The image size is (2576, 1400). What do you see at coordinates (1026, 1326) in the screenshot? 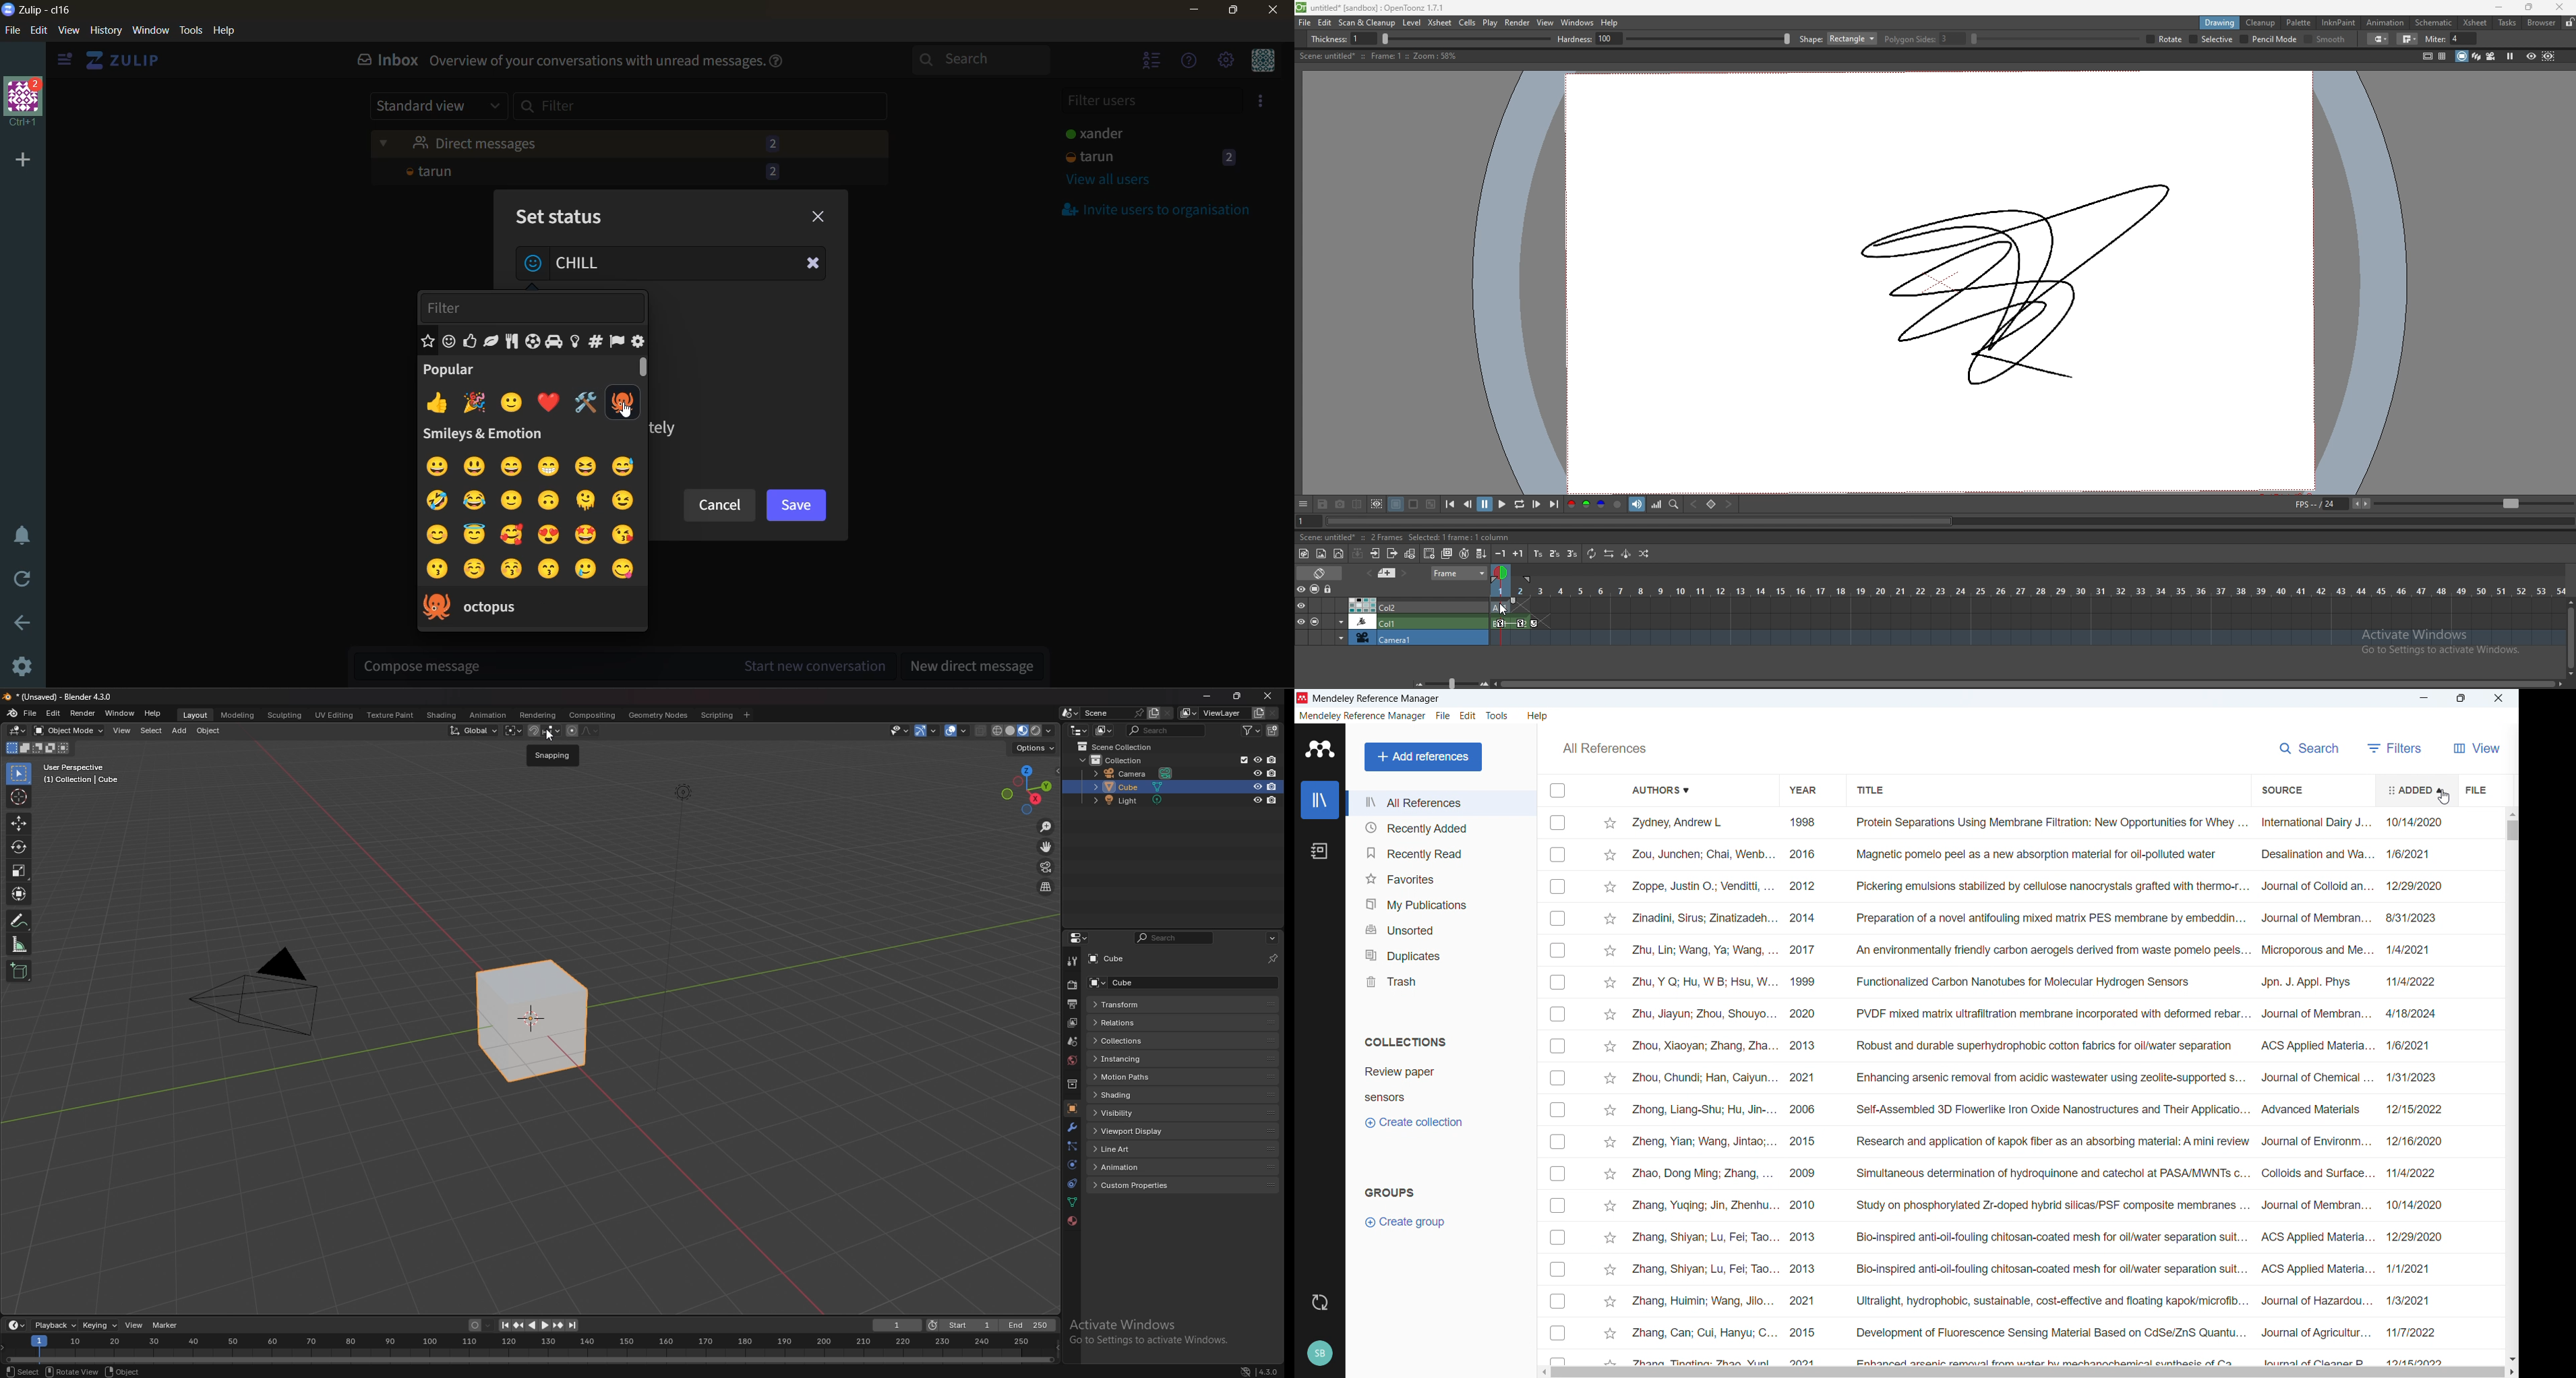
I see `end` at bounding box center [1026, 1326].